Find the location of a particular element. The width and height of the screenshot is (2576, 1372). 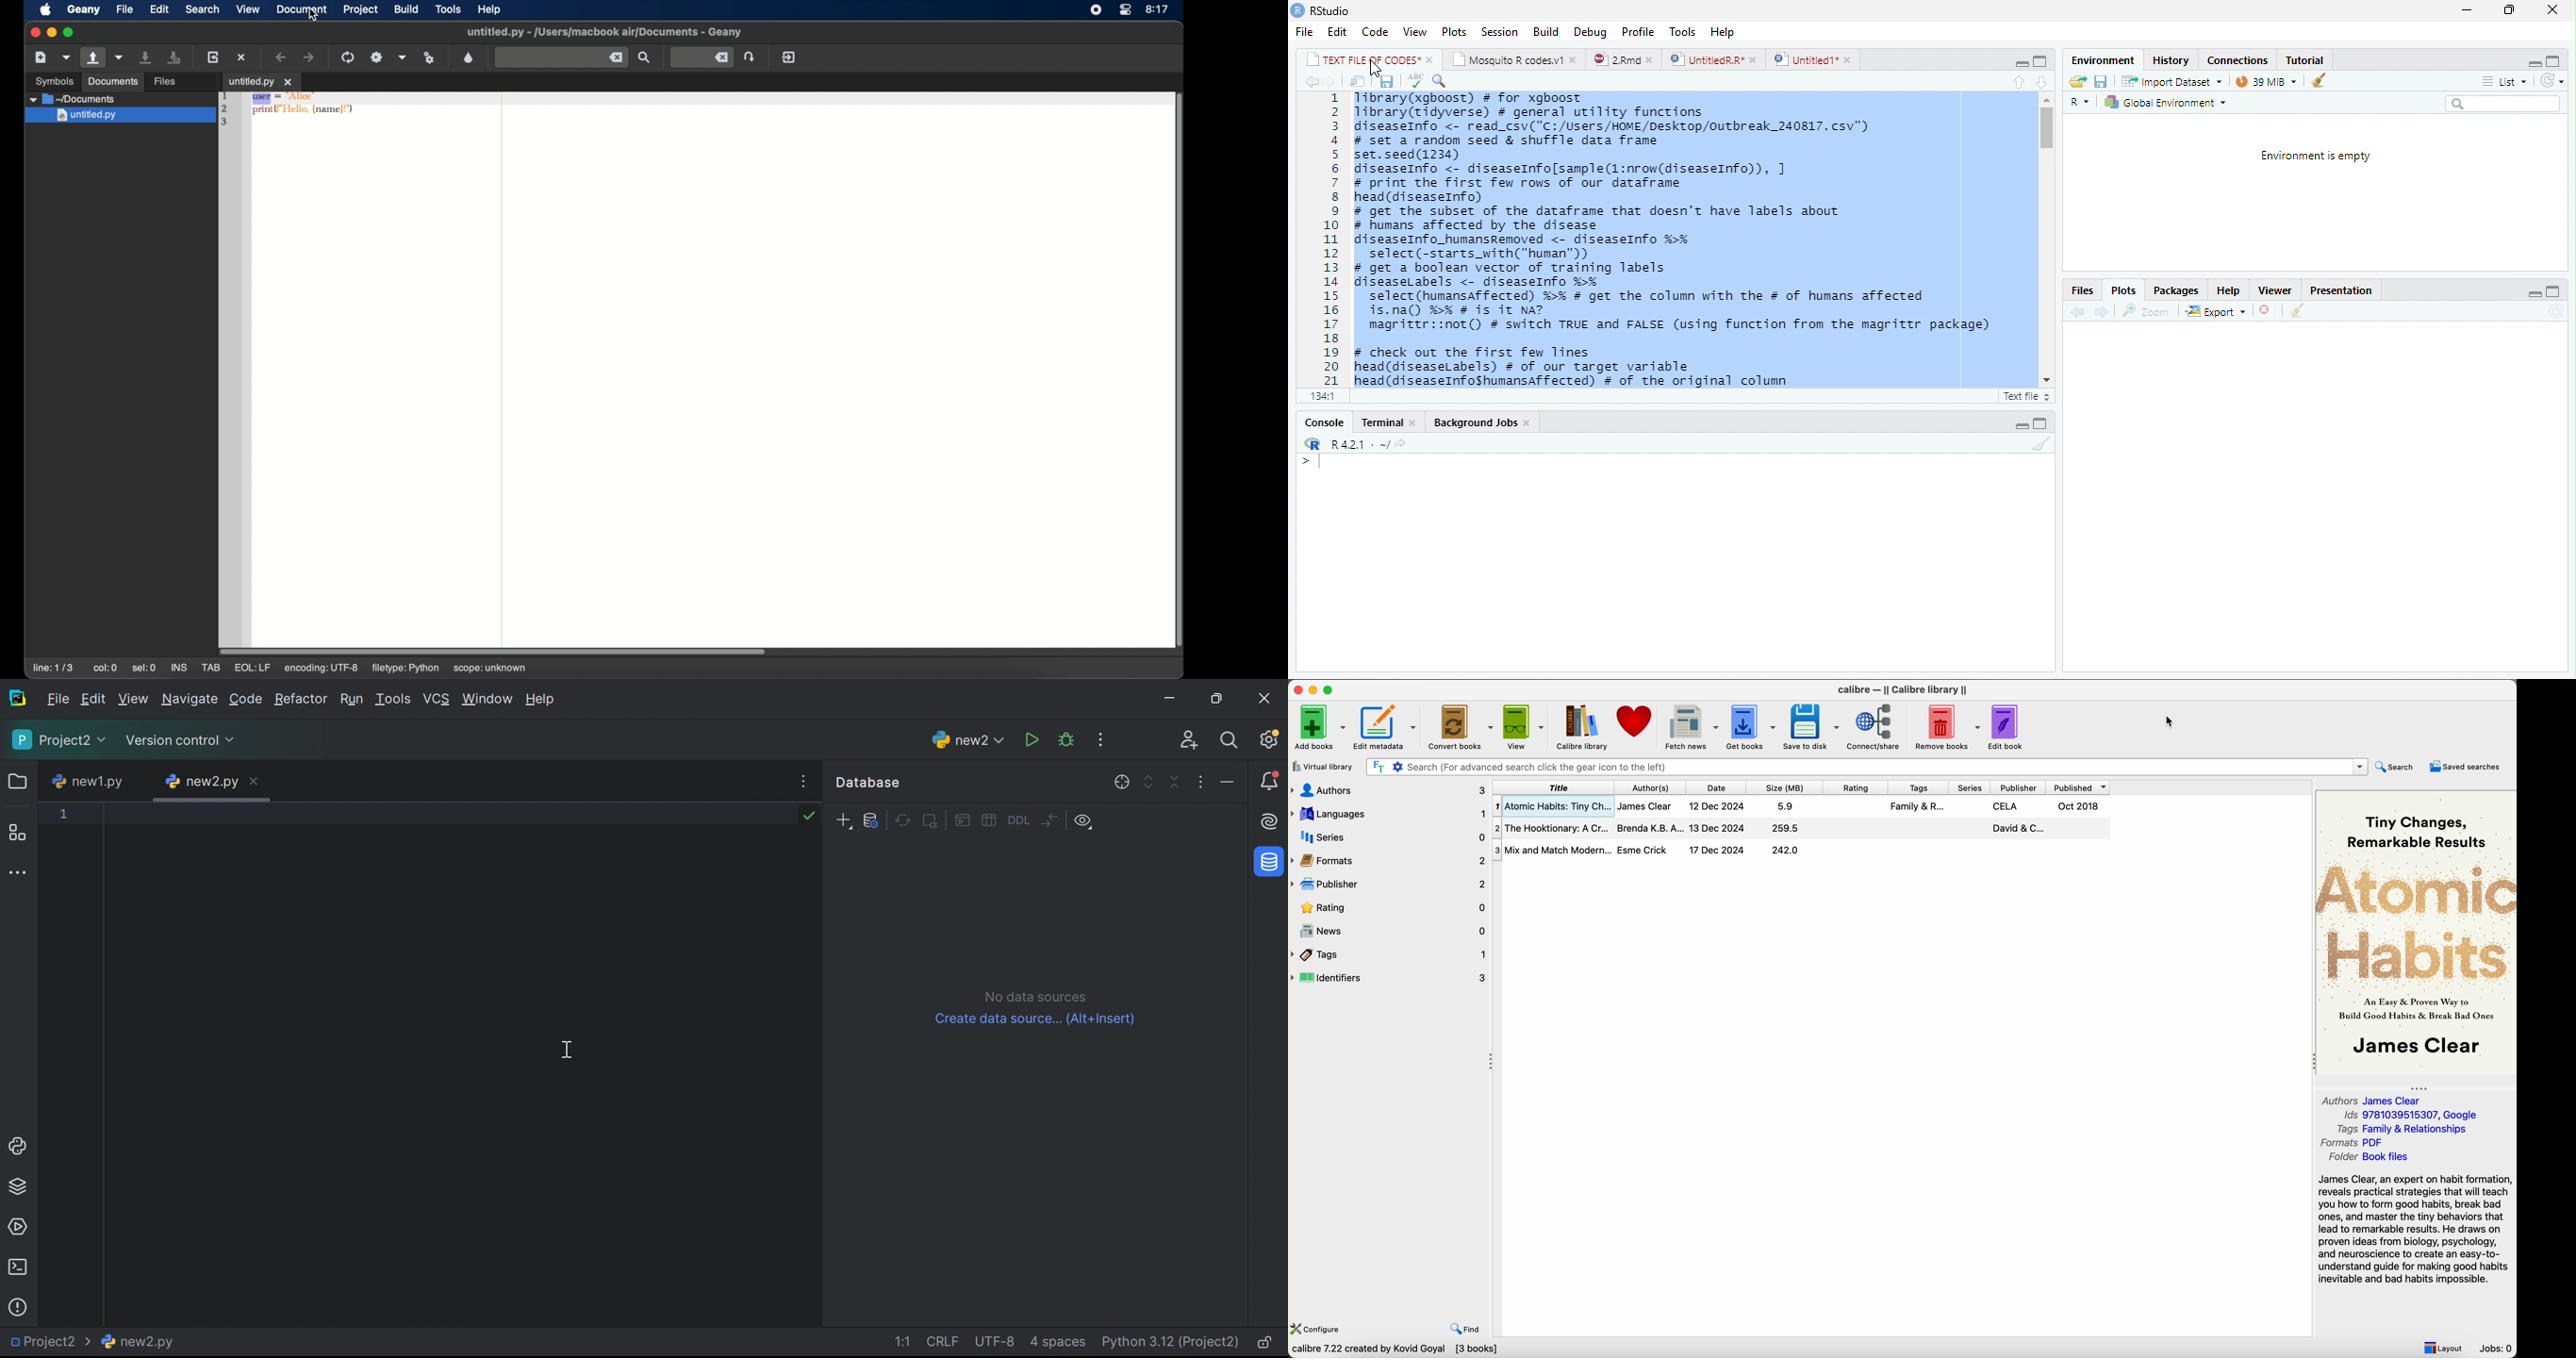

Tutorial is located at coordinates (2307, 59).